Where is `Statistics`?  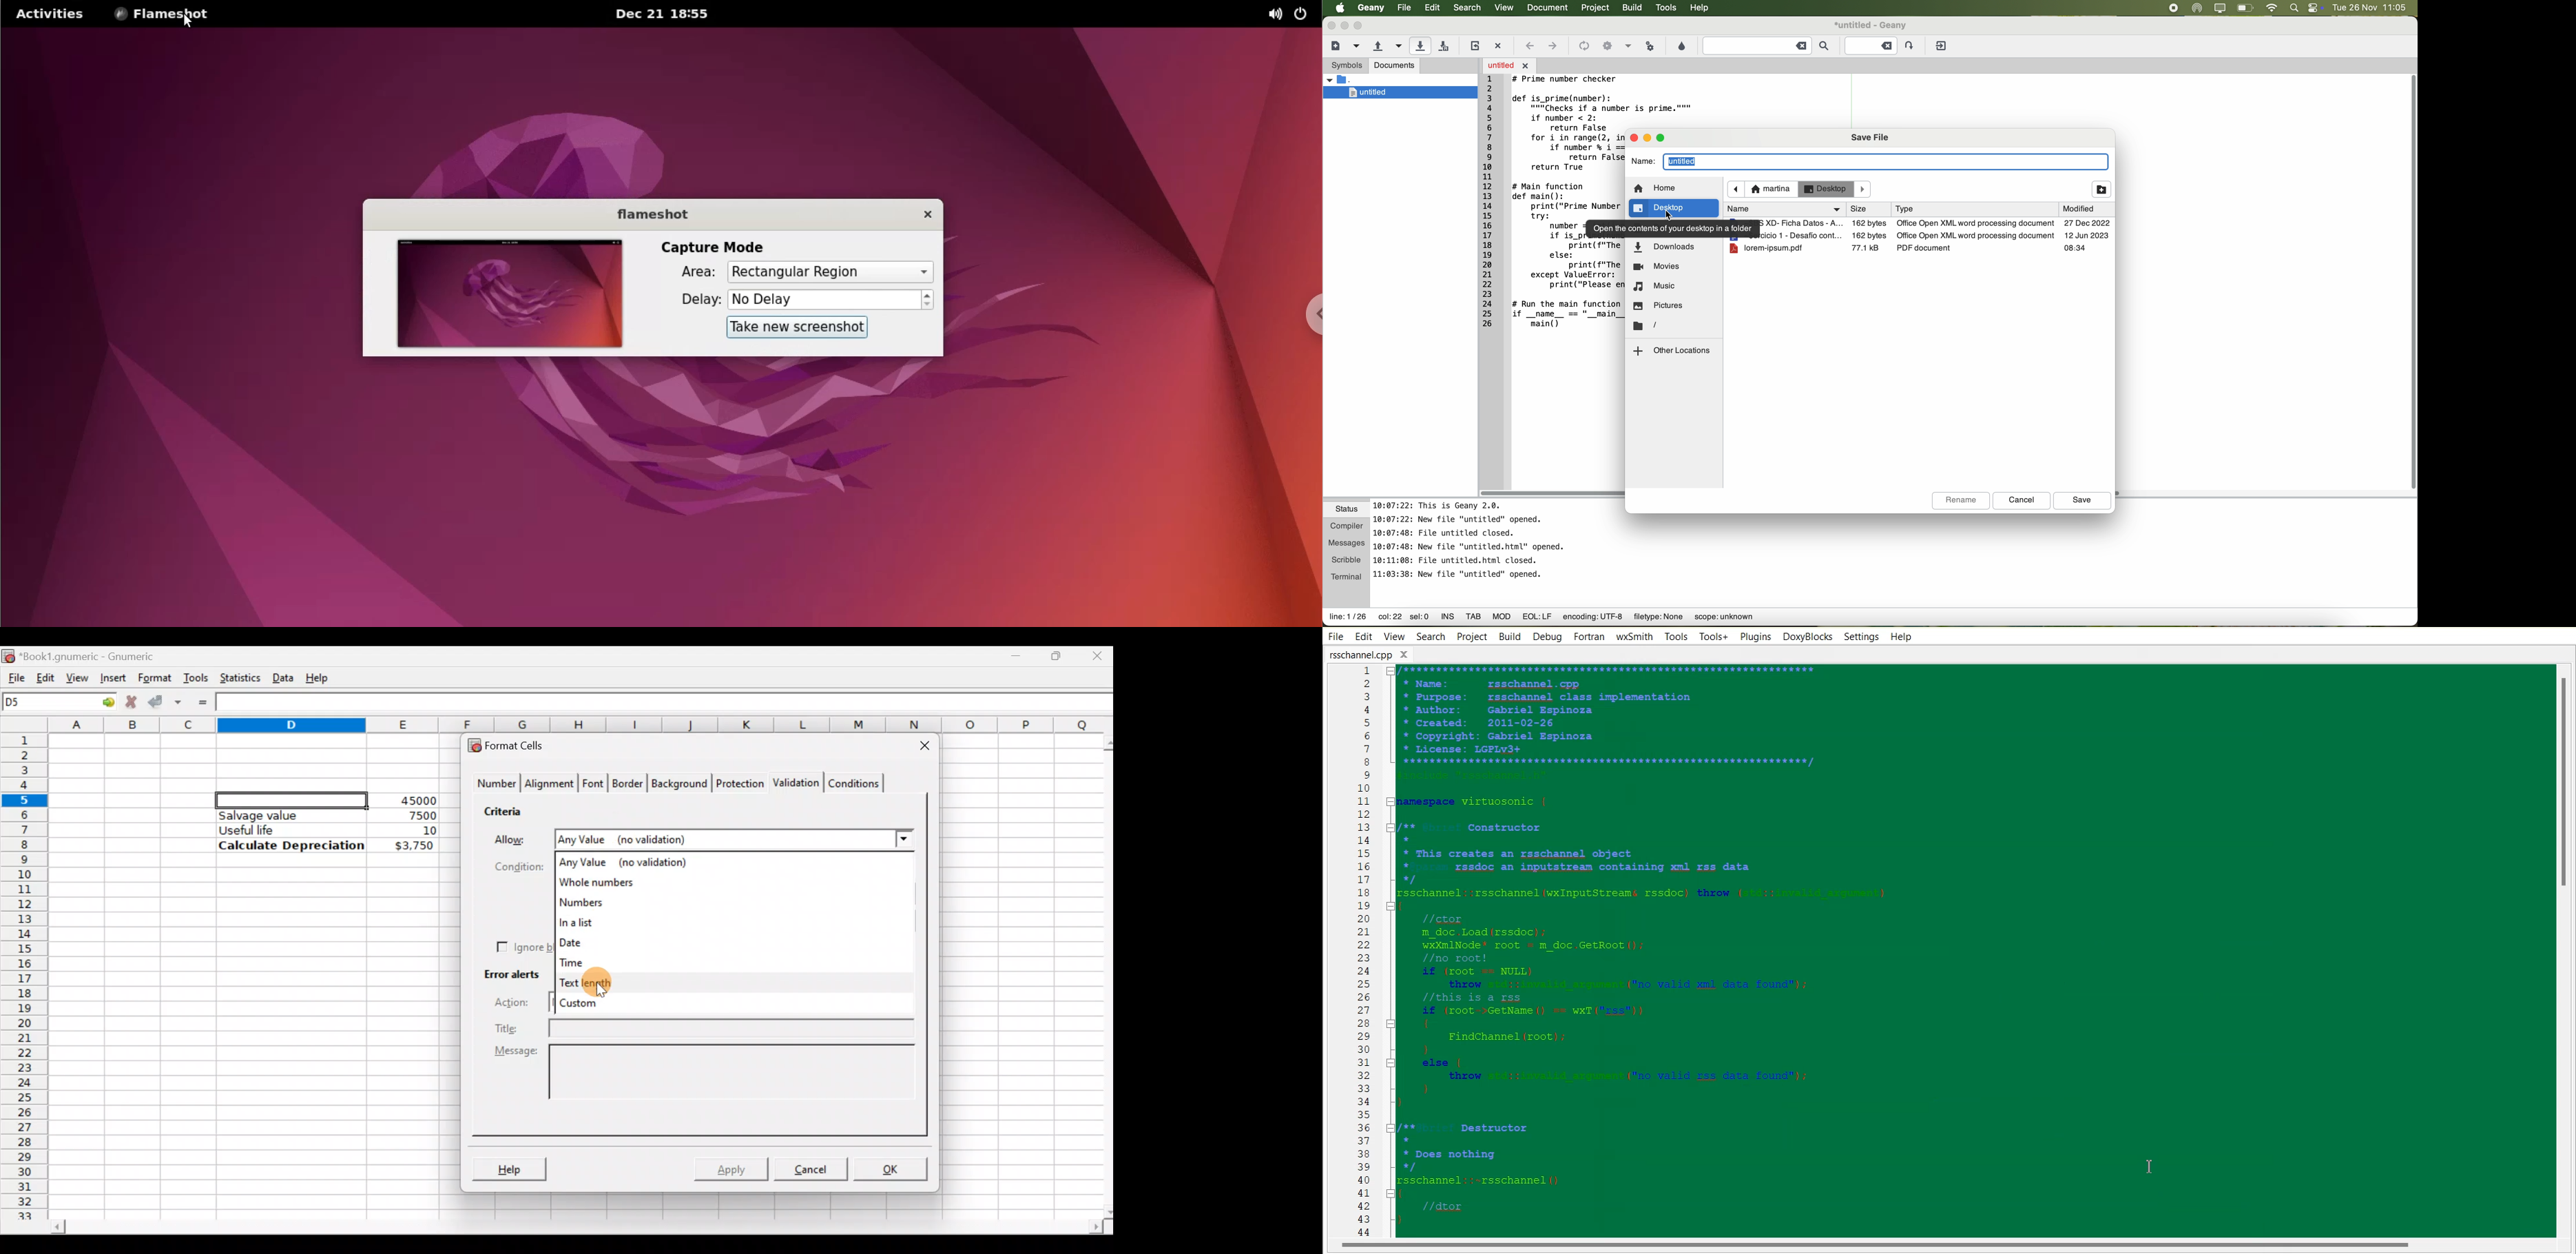
Statistics is located at coordinates (237, 677).